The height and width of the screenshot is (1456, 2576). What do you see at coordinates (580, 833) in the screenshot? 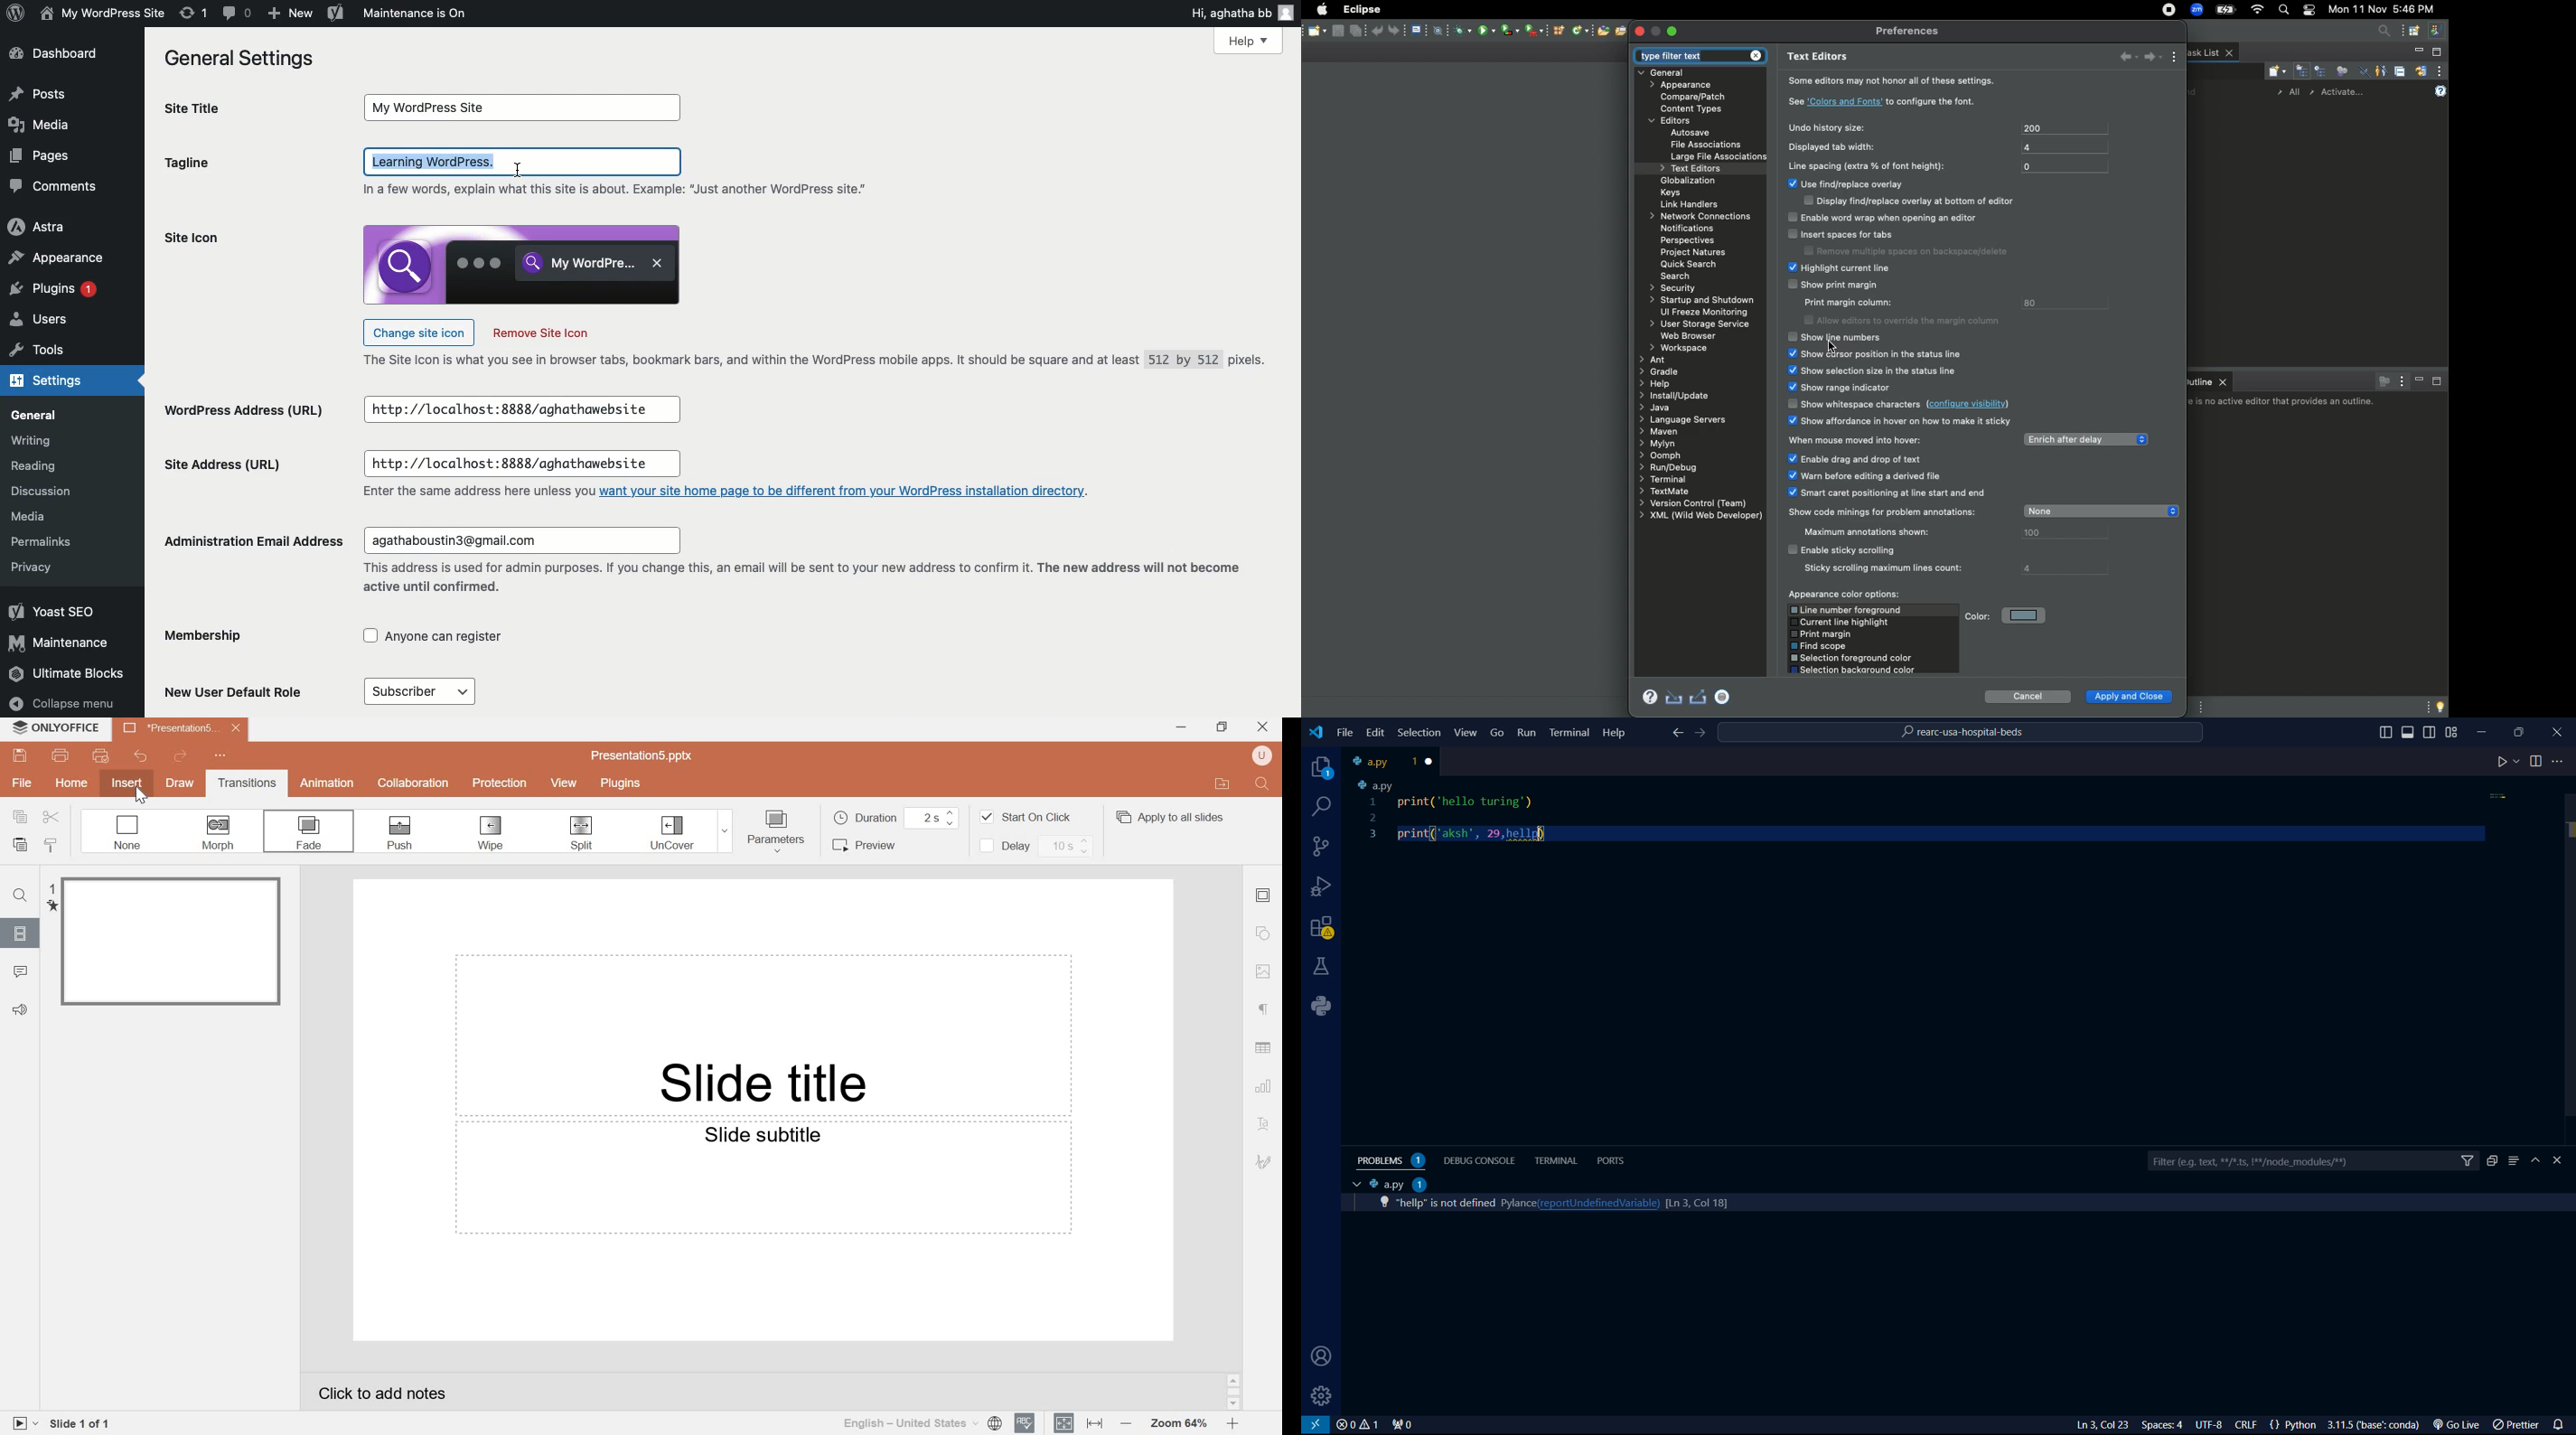
I see `split` at bounding box center [580, 833].